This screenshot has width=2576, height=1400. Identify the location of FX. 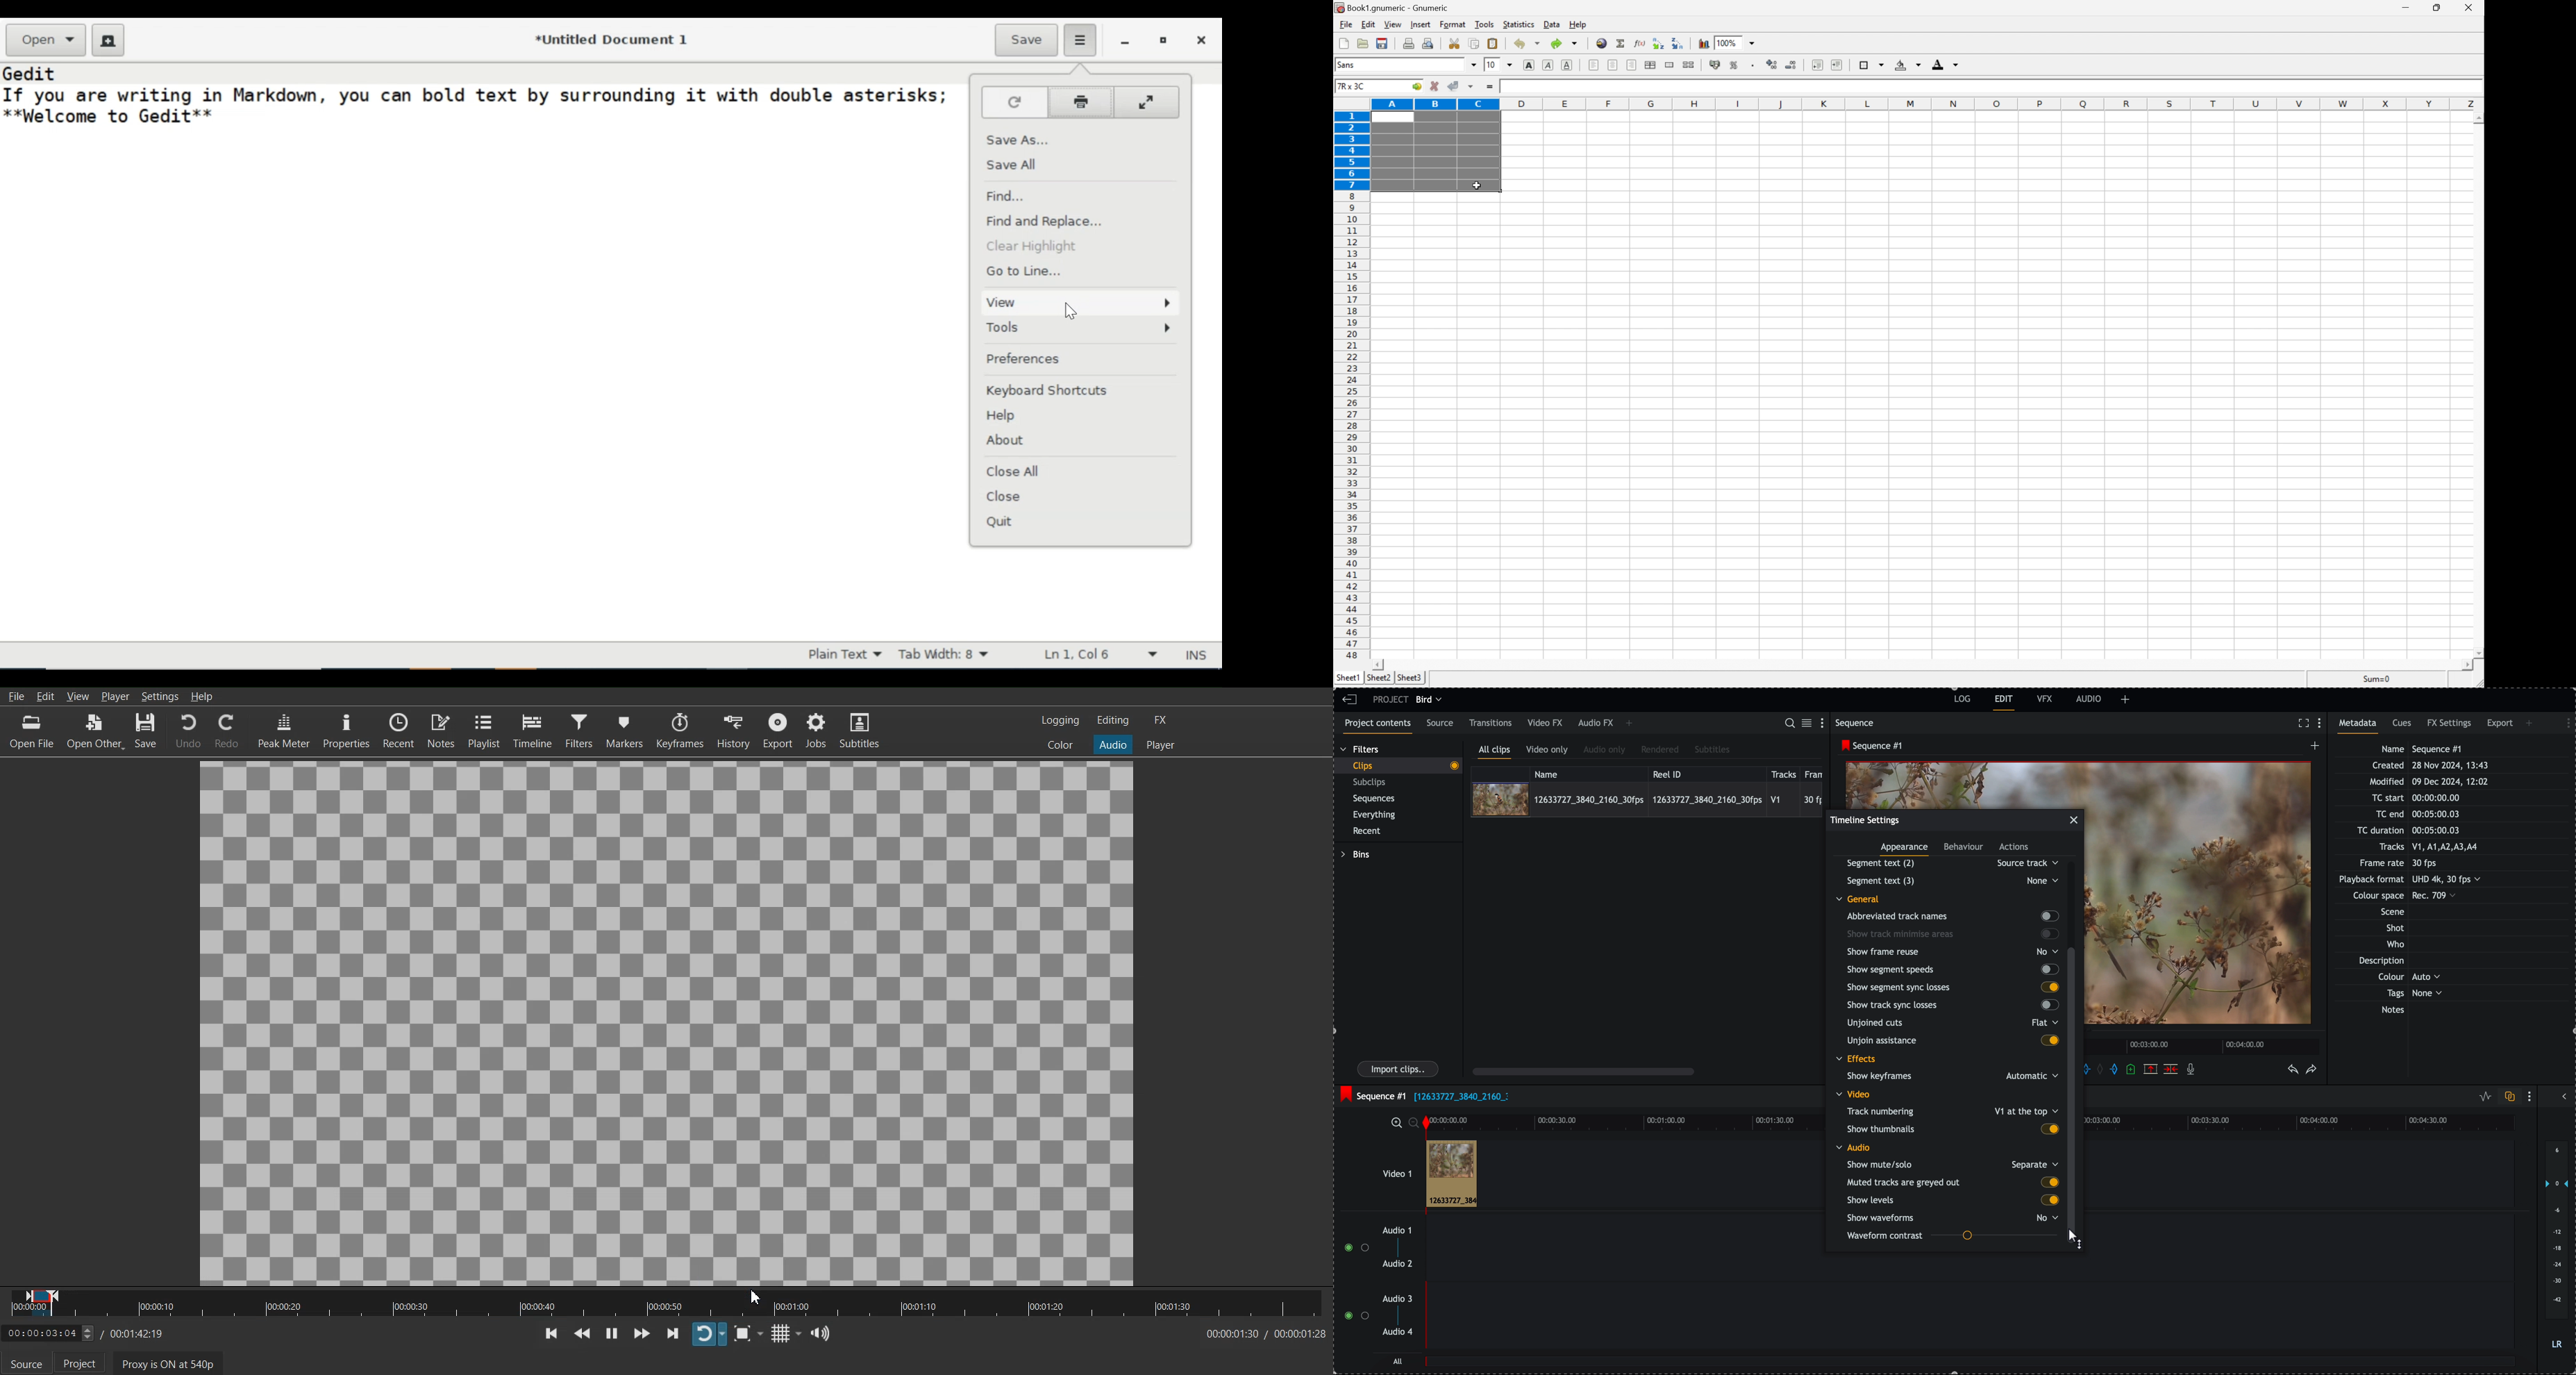
(1162, 719).